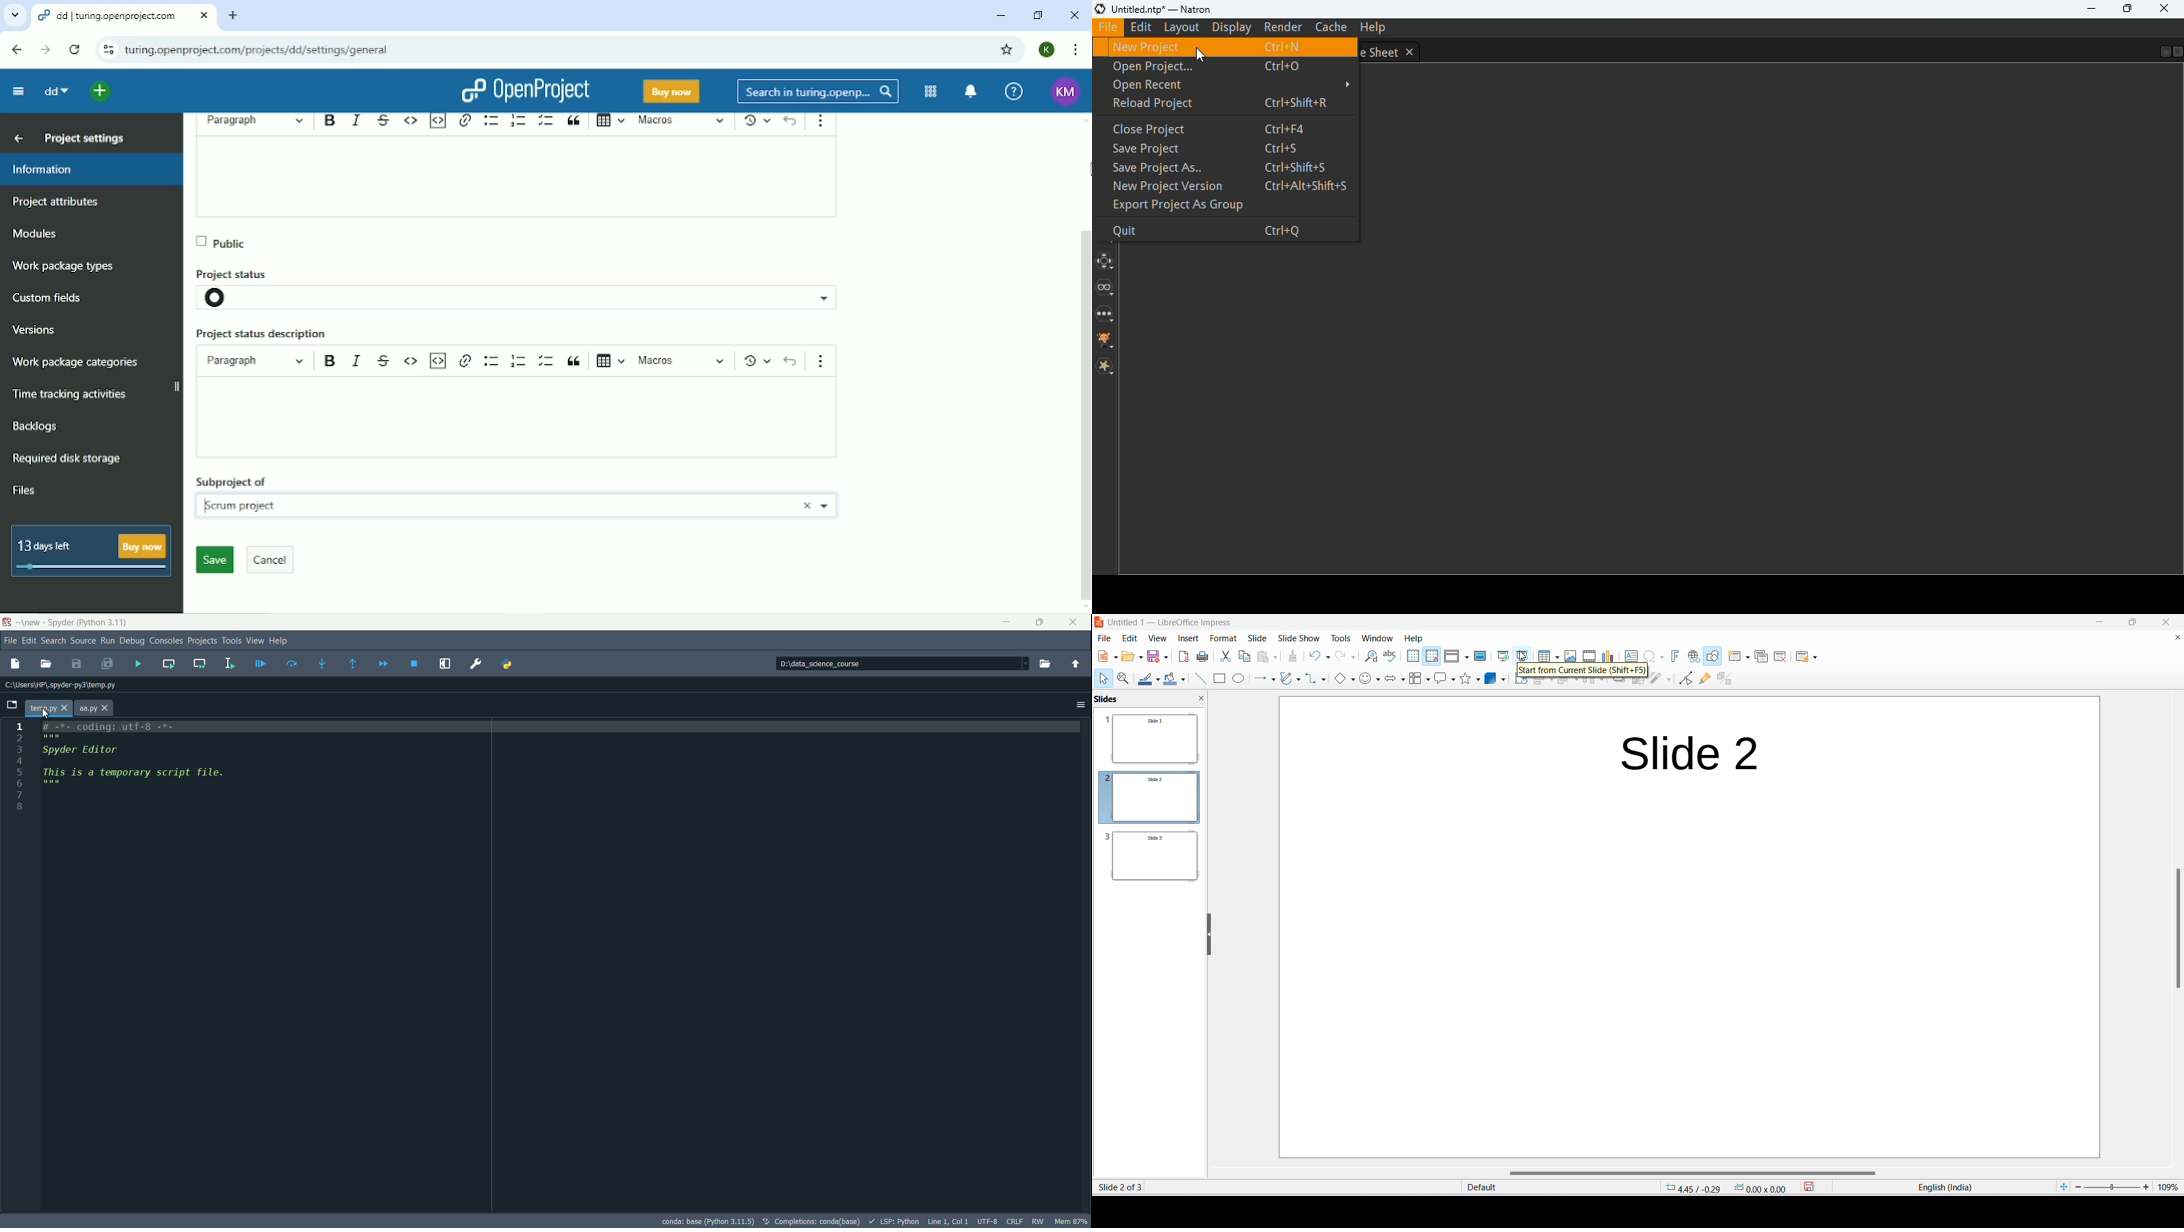 The width and height of the screenshot is (2184, 1232). What do you see at coordinates (122, 16) in the screenshot?
I see `dd/turing.openproject.com` at bounding box center [122, 16].